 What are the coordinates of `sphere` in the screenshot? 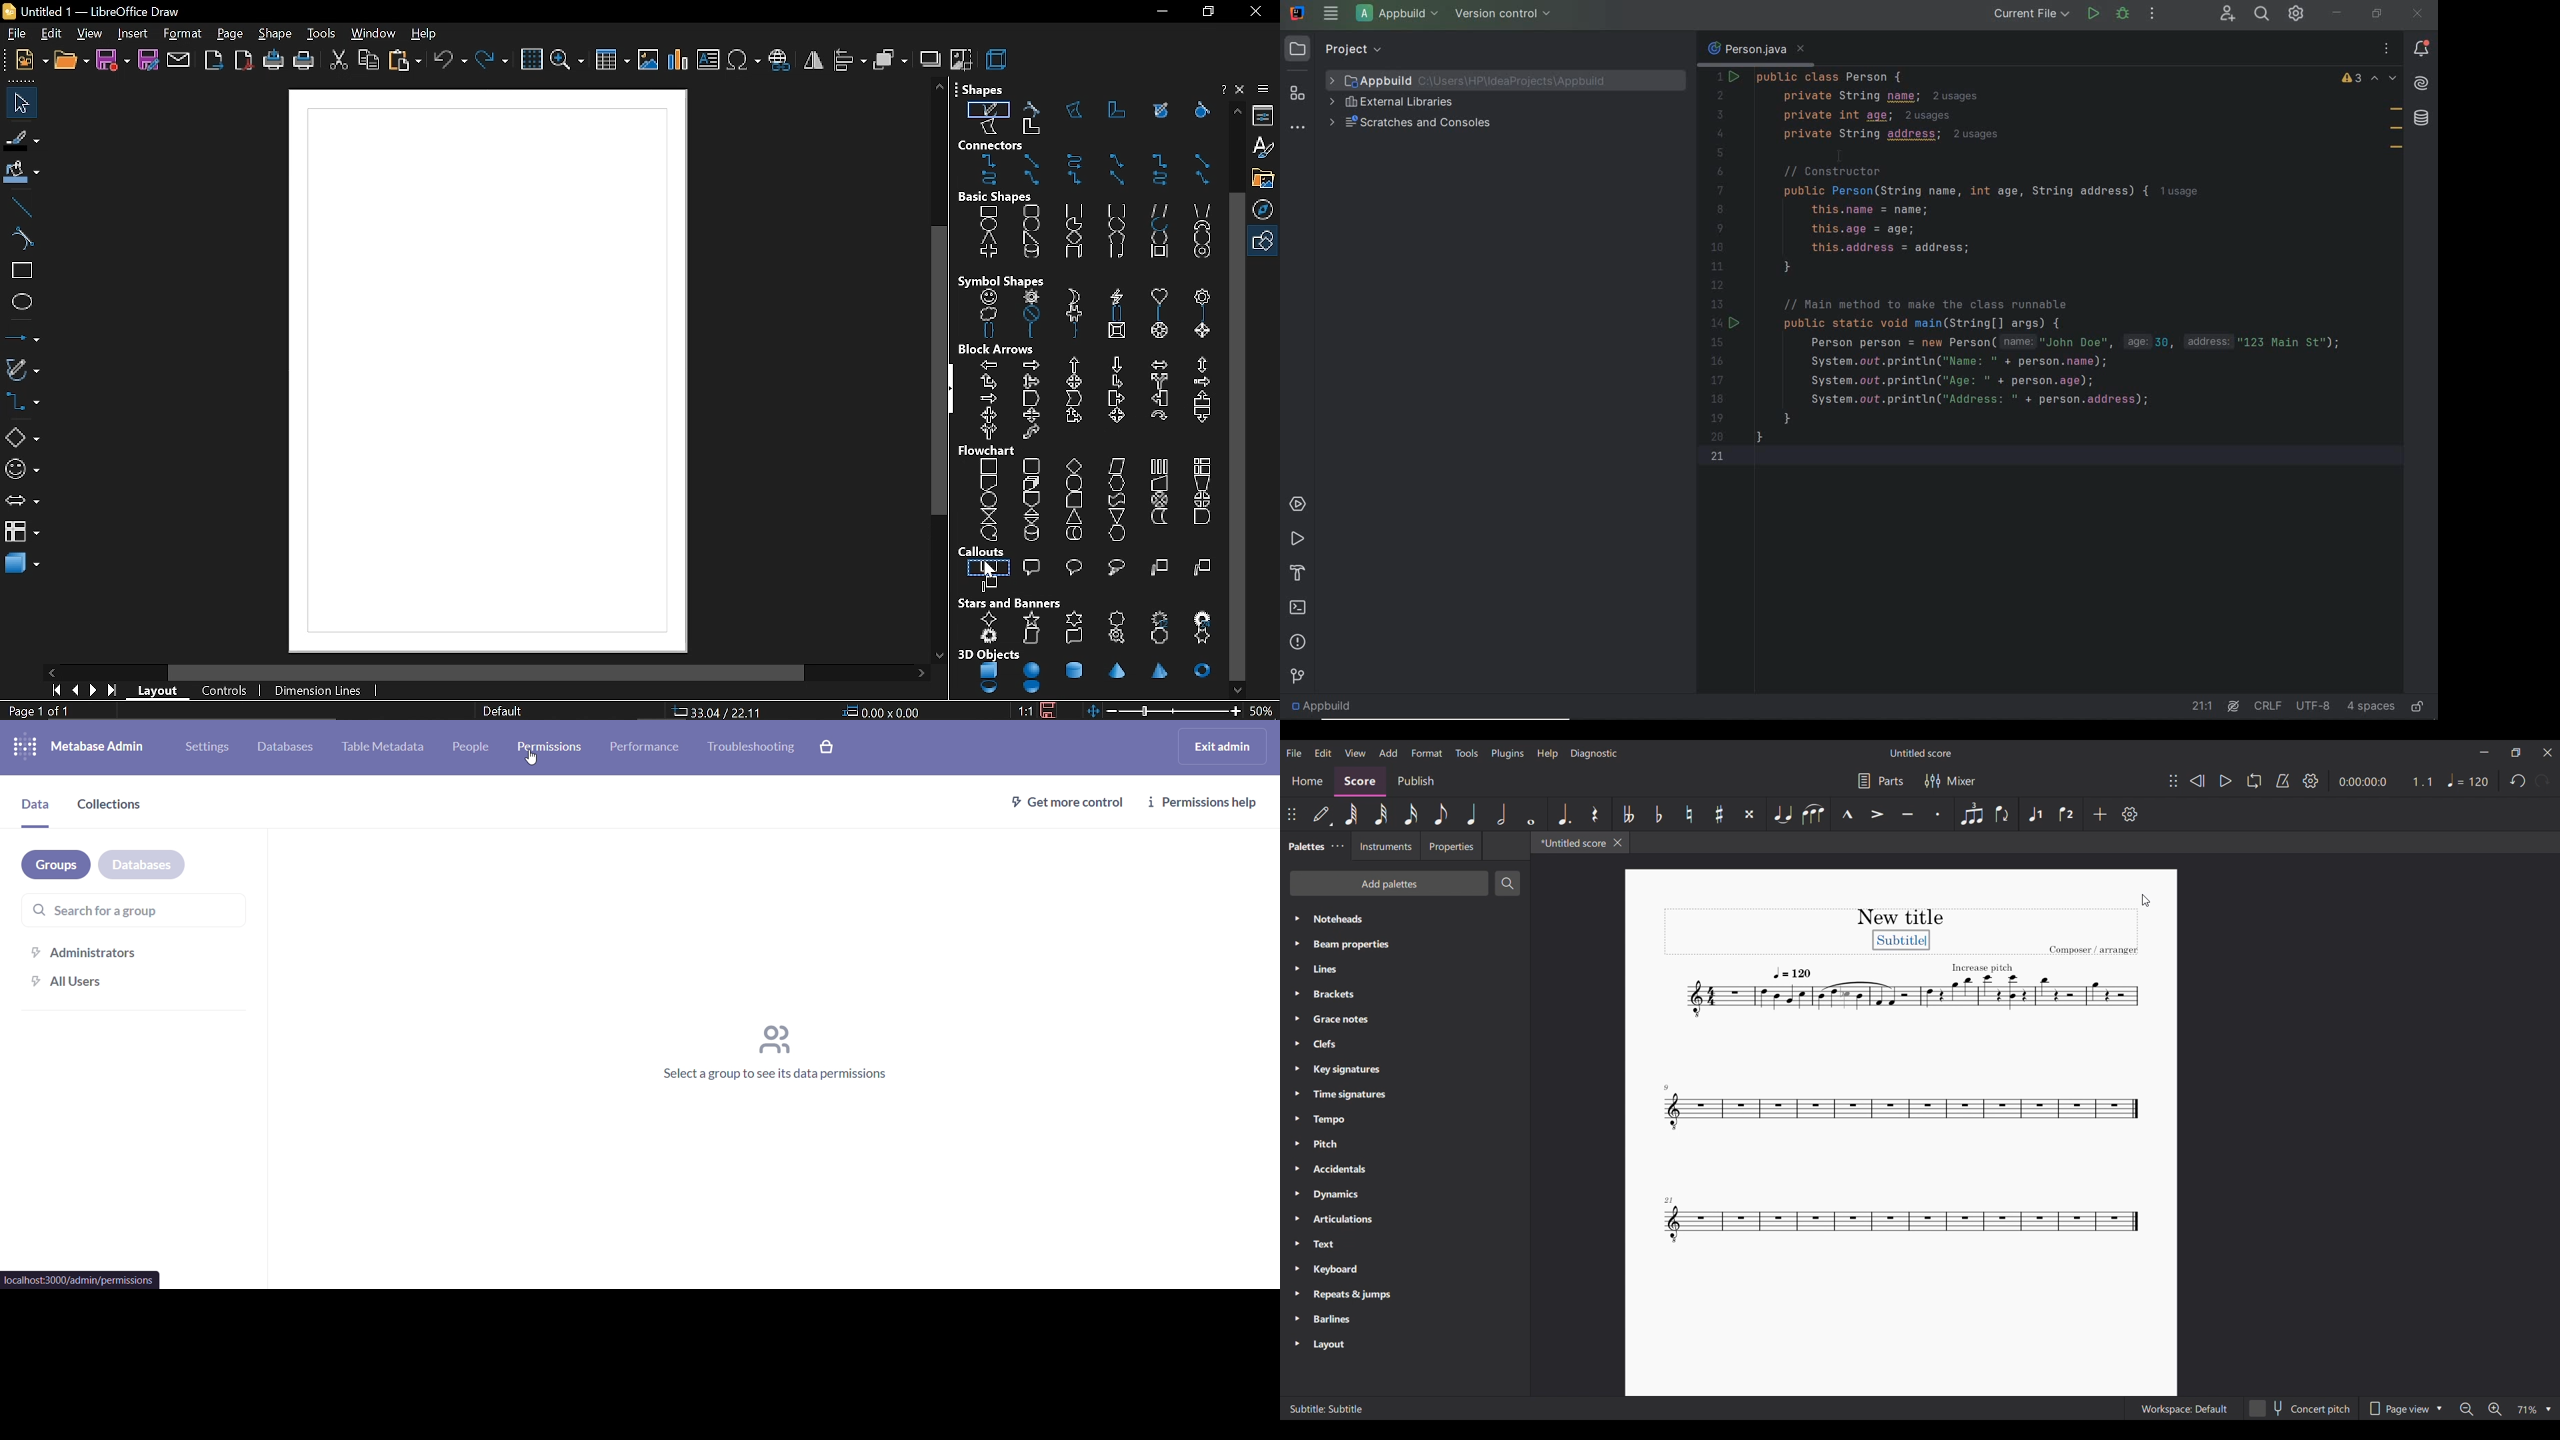 It's located at (1031, 670).